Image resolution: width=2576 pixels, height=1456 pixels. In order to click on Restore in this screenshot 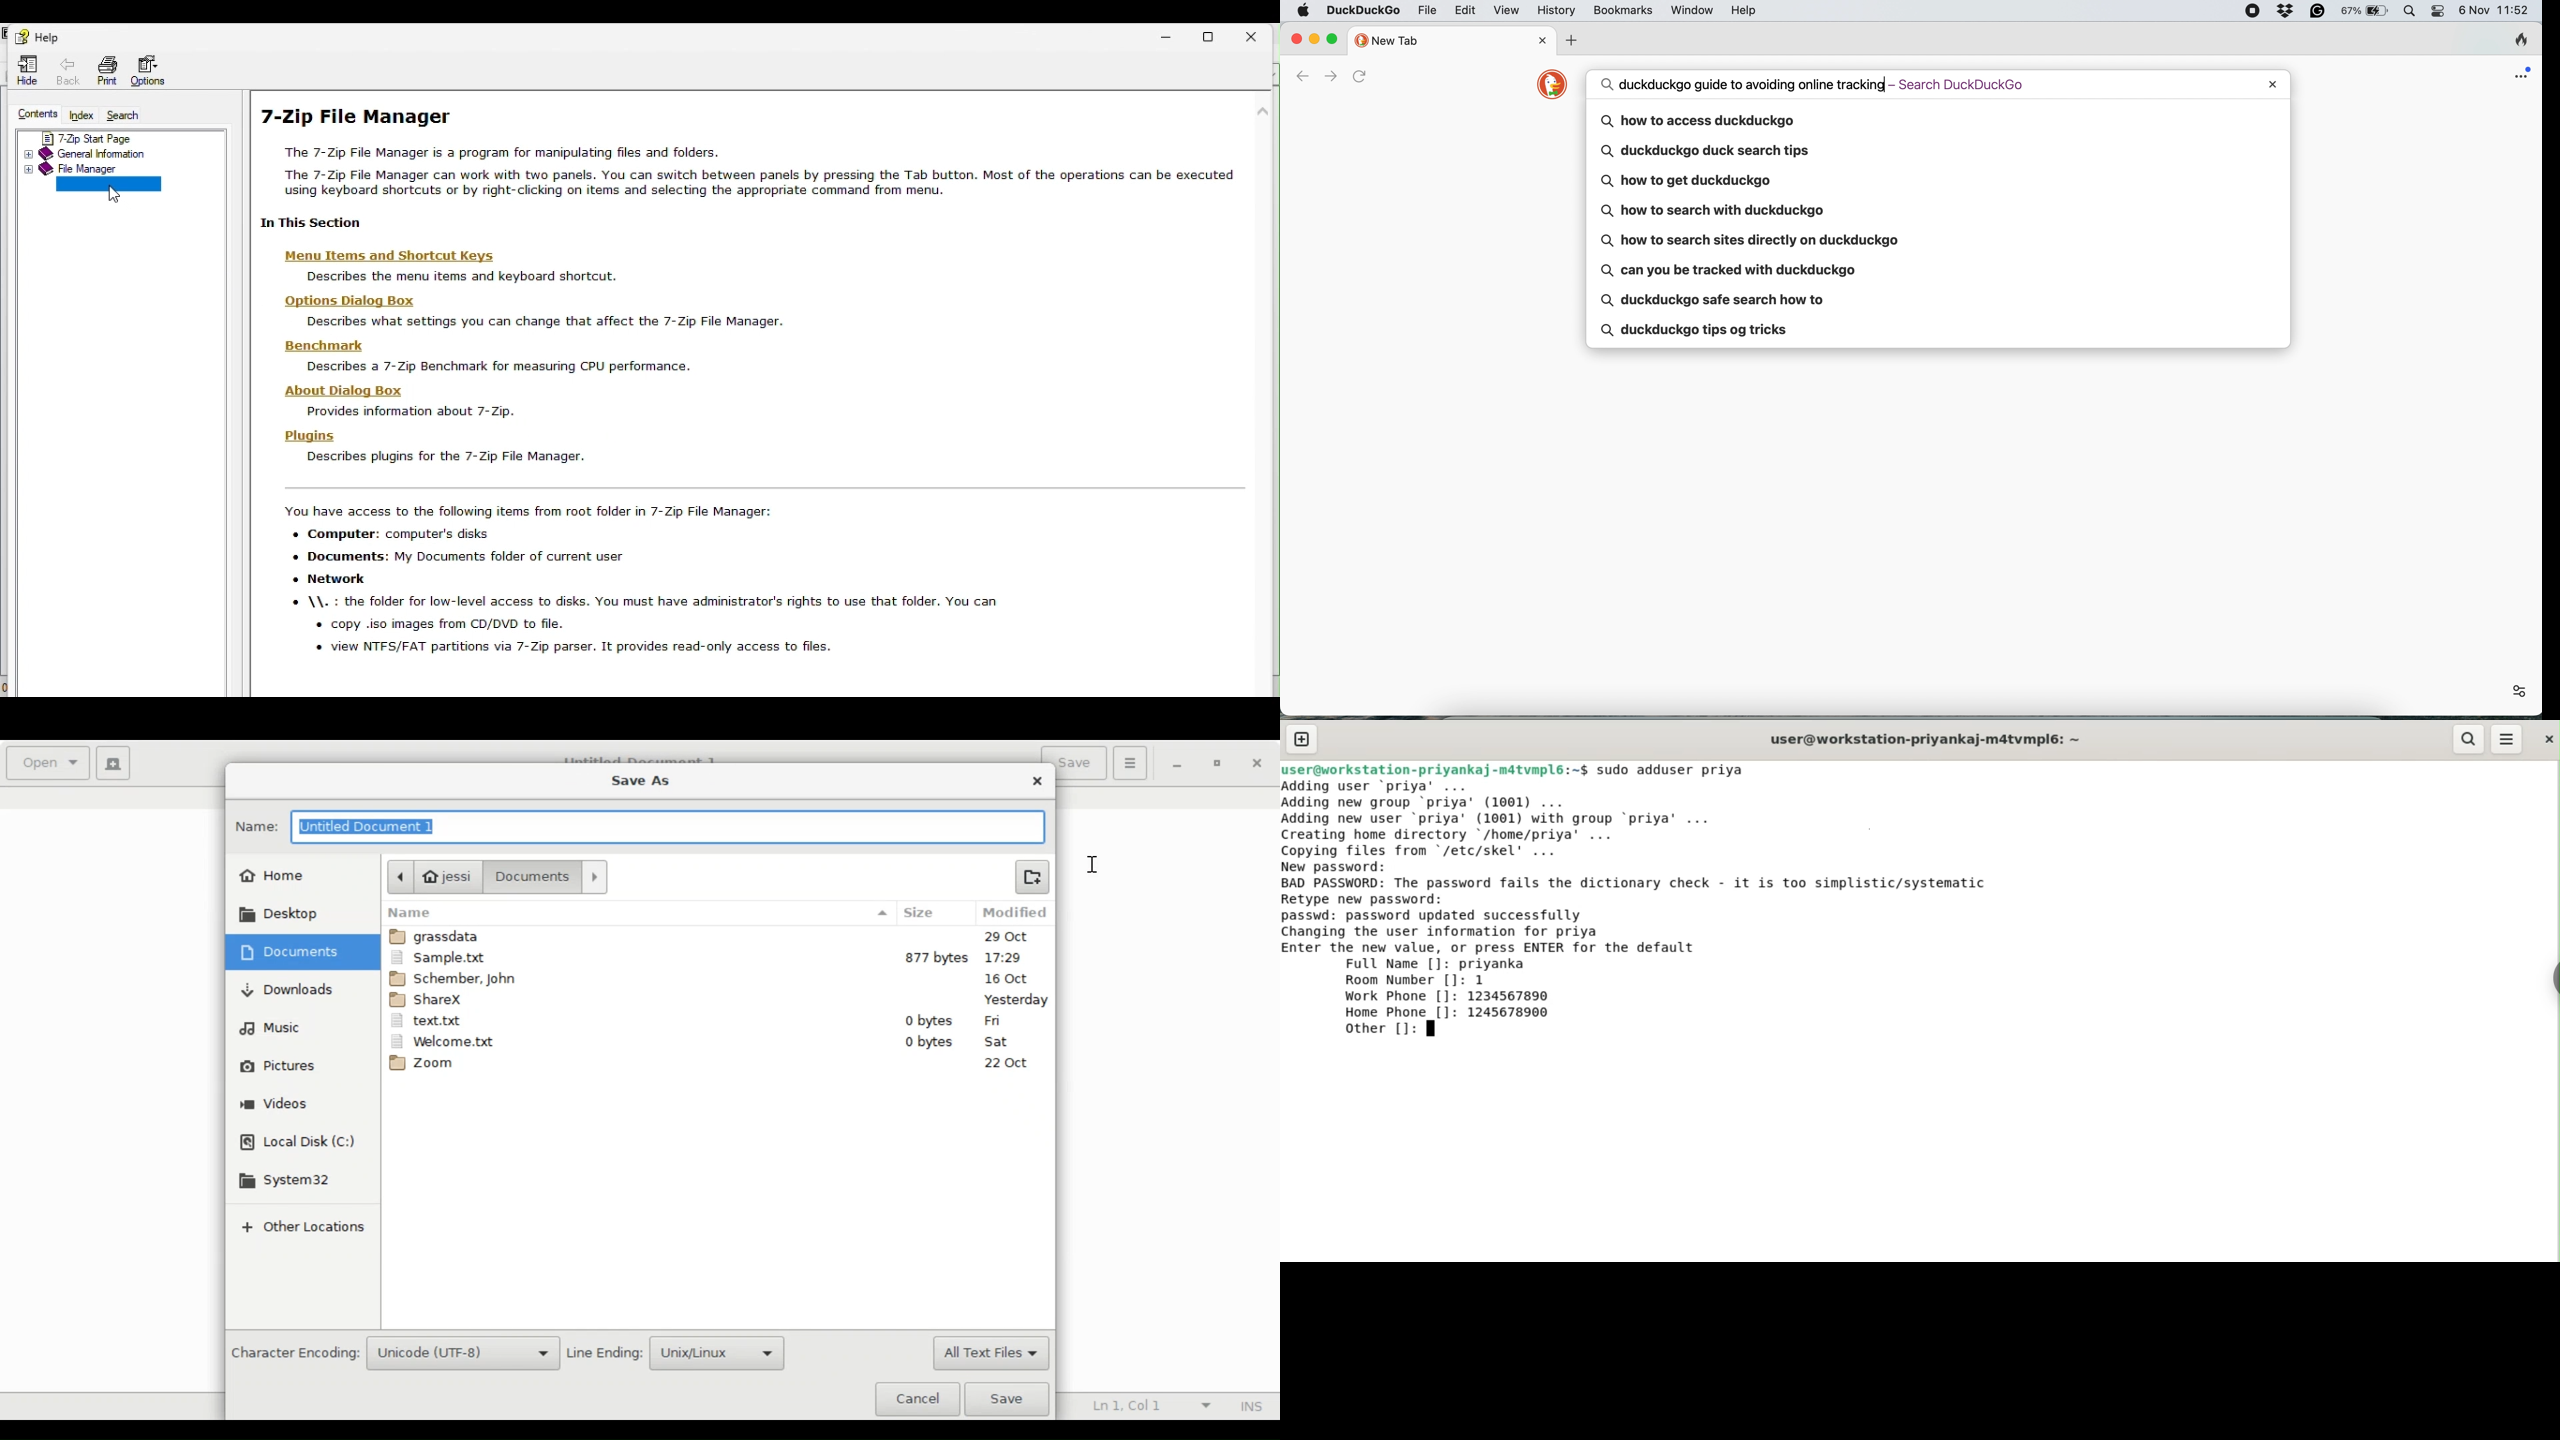, I will do `click(1215, 34)`.